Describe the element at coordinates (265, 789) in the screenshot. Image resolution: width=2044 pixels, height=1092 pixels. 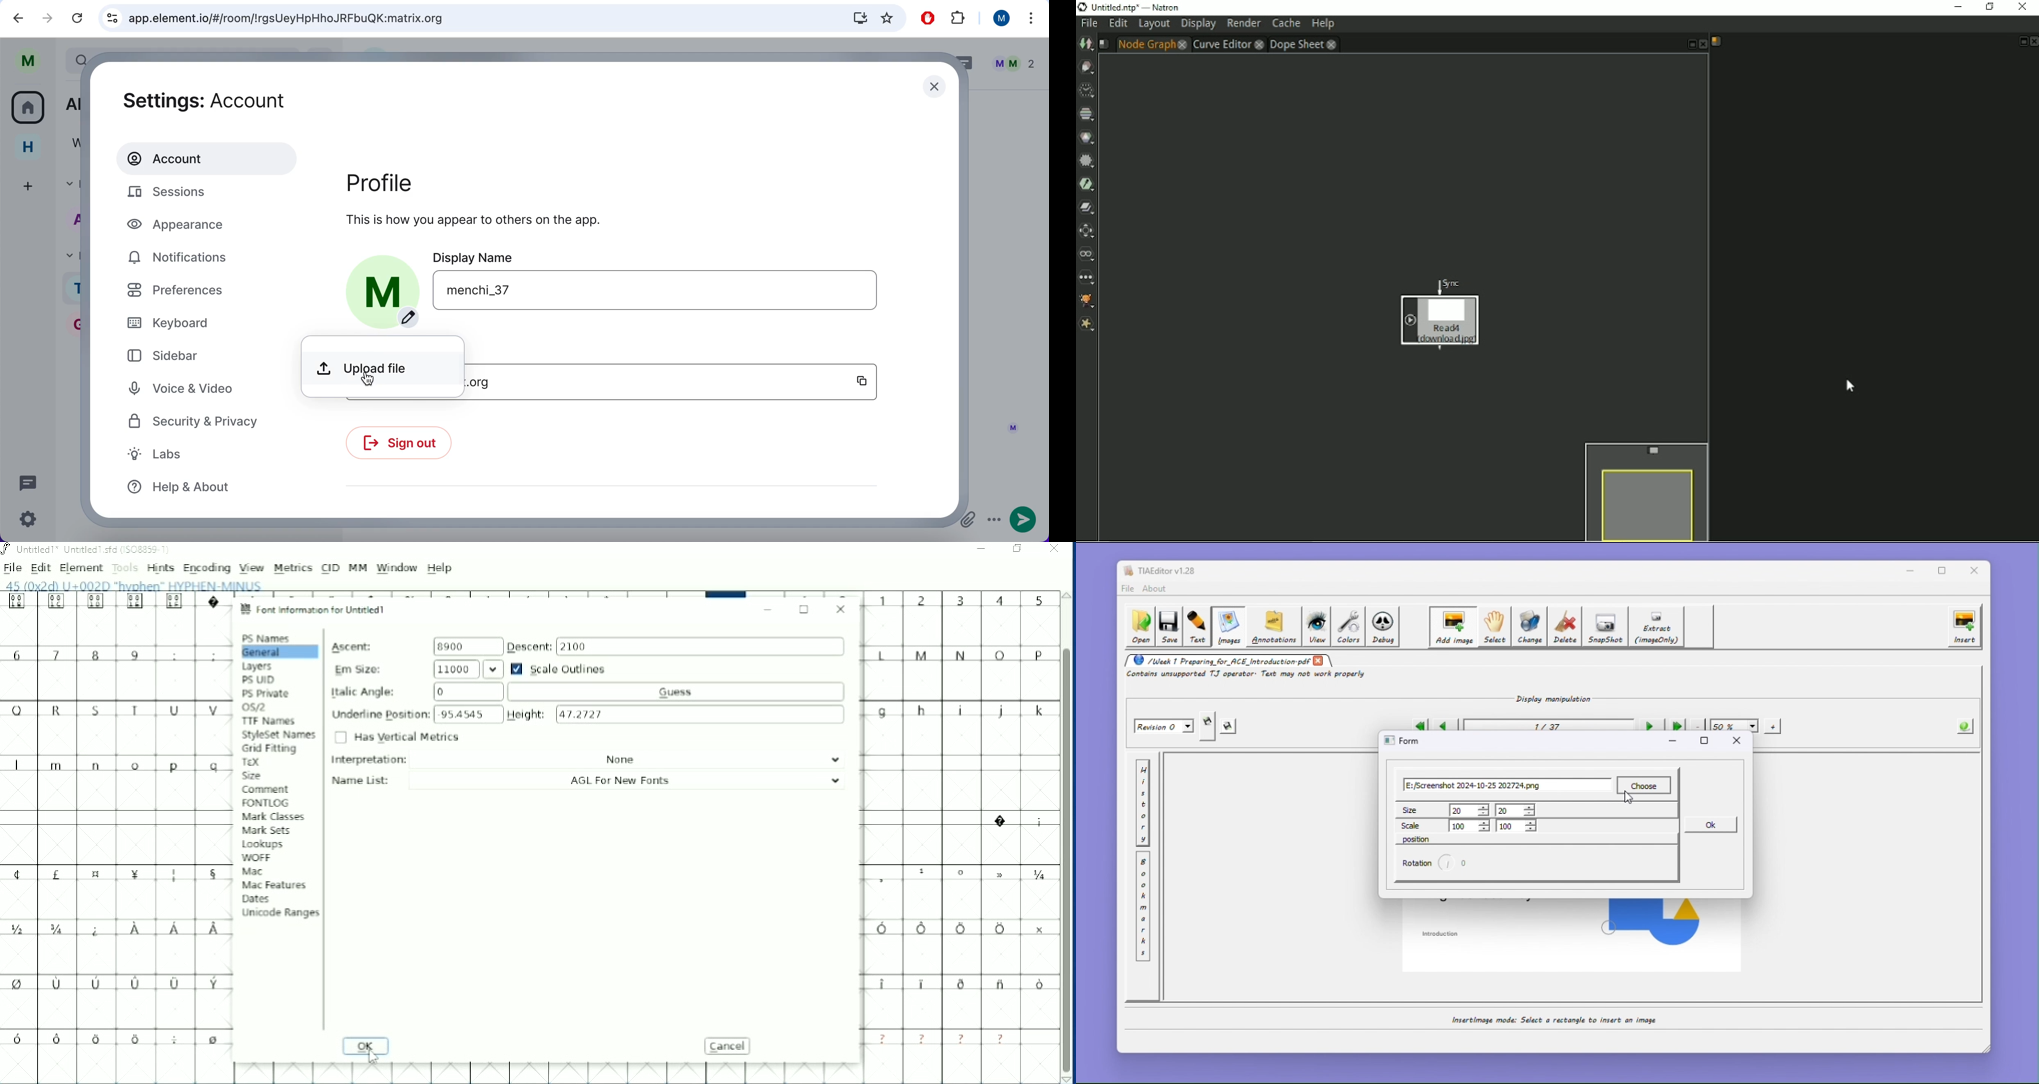
I see `Comment` at that location.